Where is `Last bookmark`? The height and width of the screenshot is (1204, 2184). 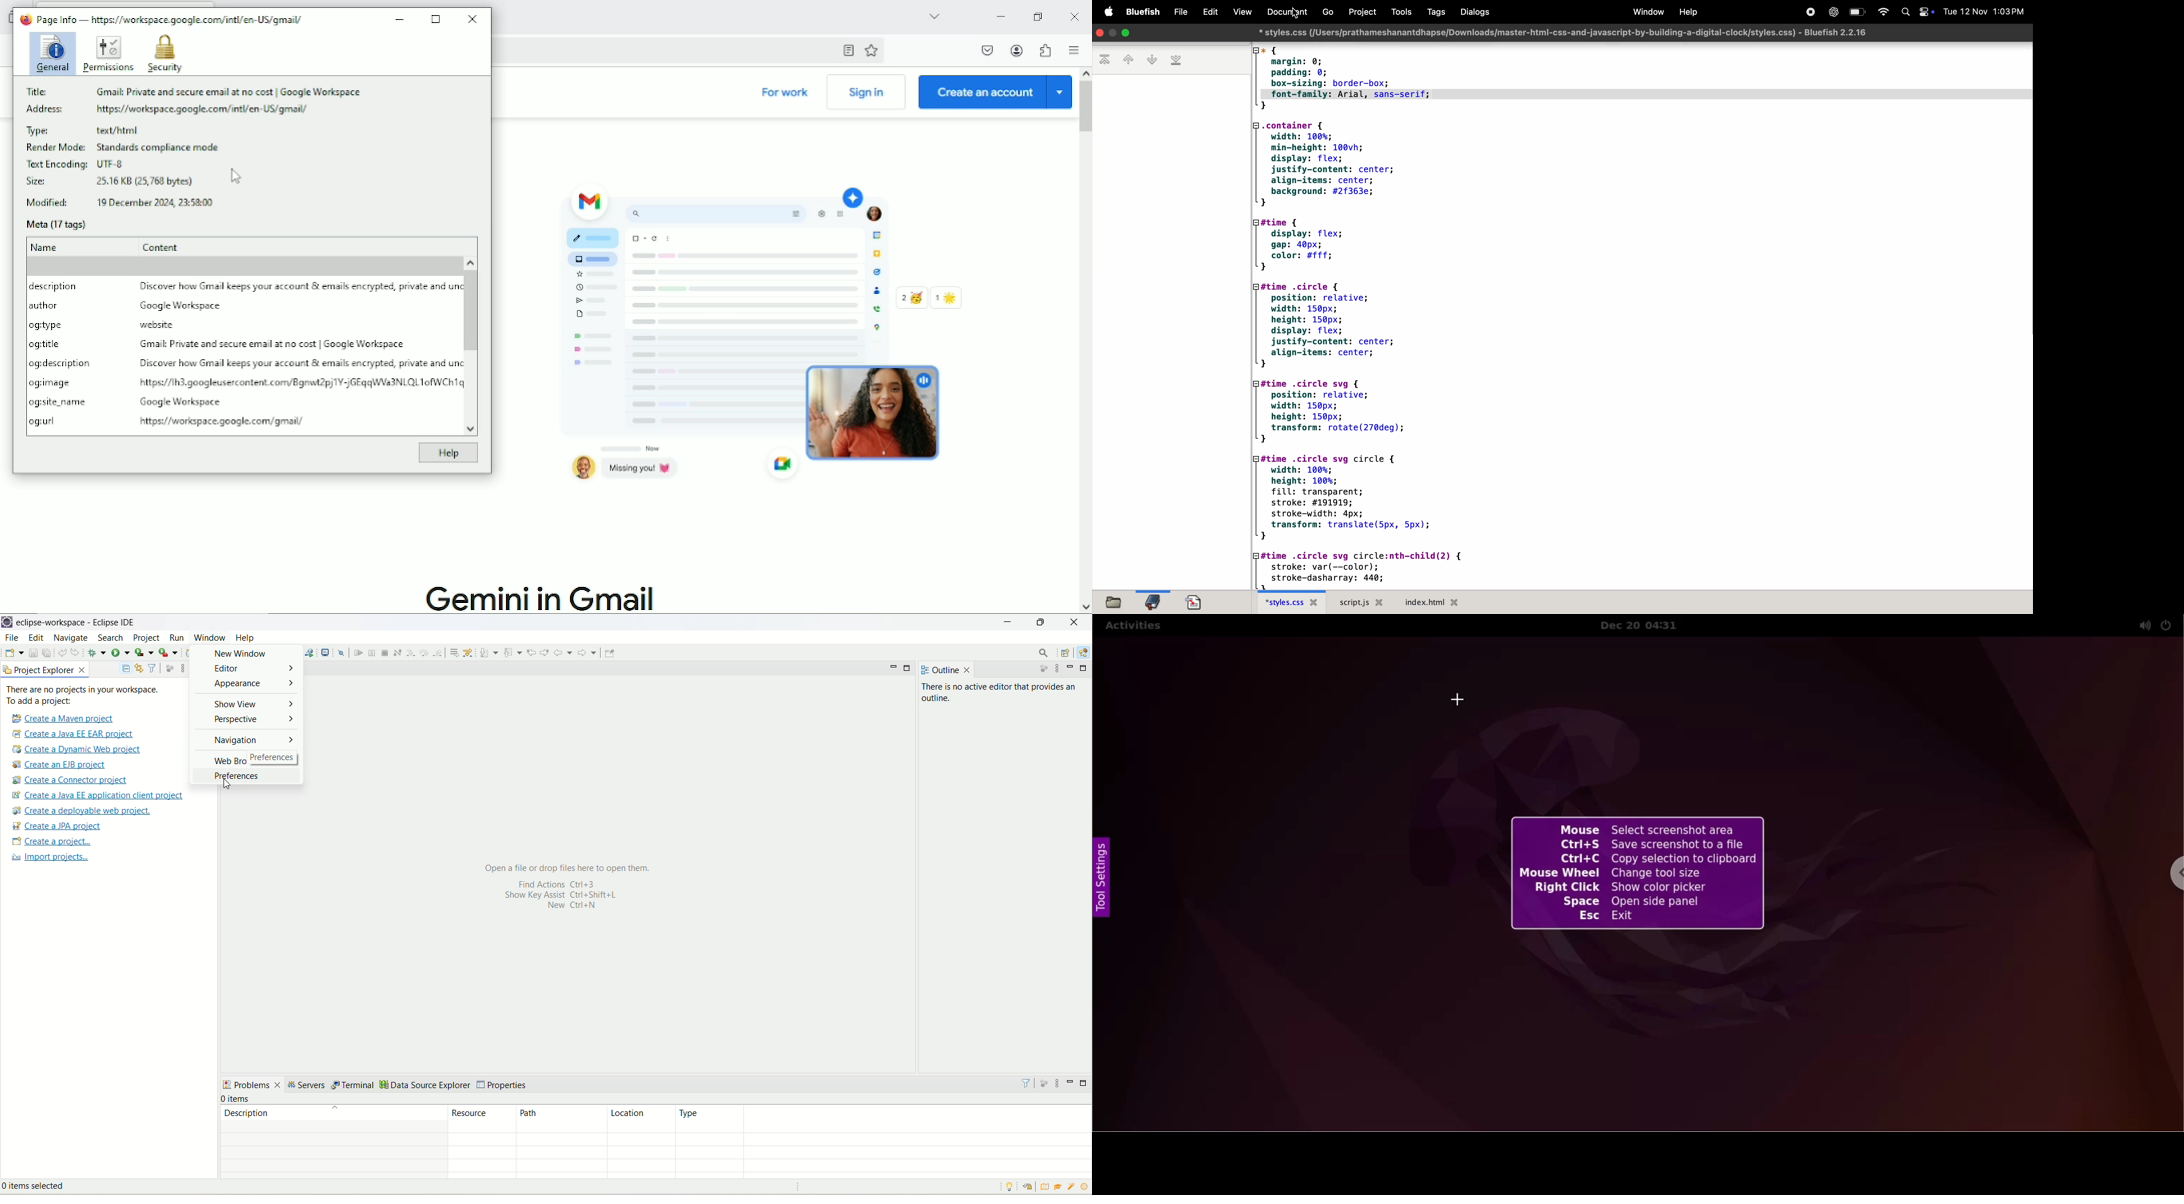 Last bookmark is located at coordinates (1177, 60).